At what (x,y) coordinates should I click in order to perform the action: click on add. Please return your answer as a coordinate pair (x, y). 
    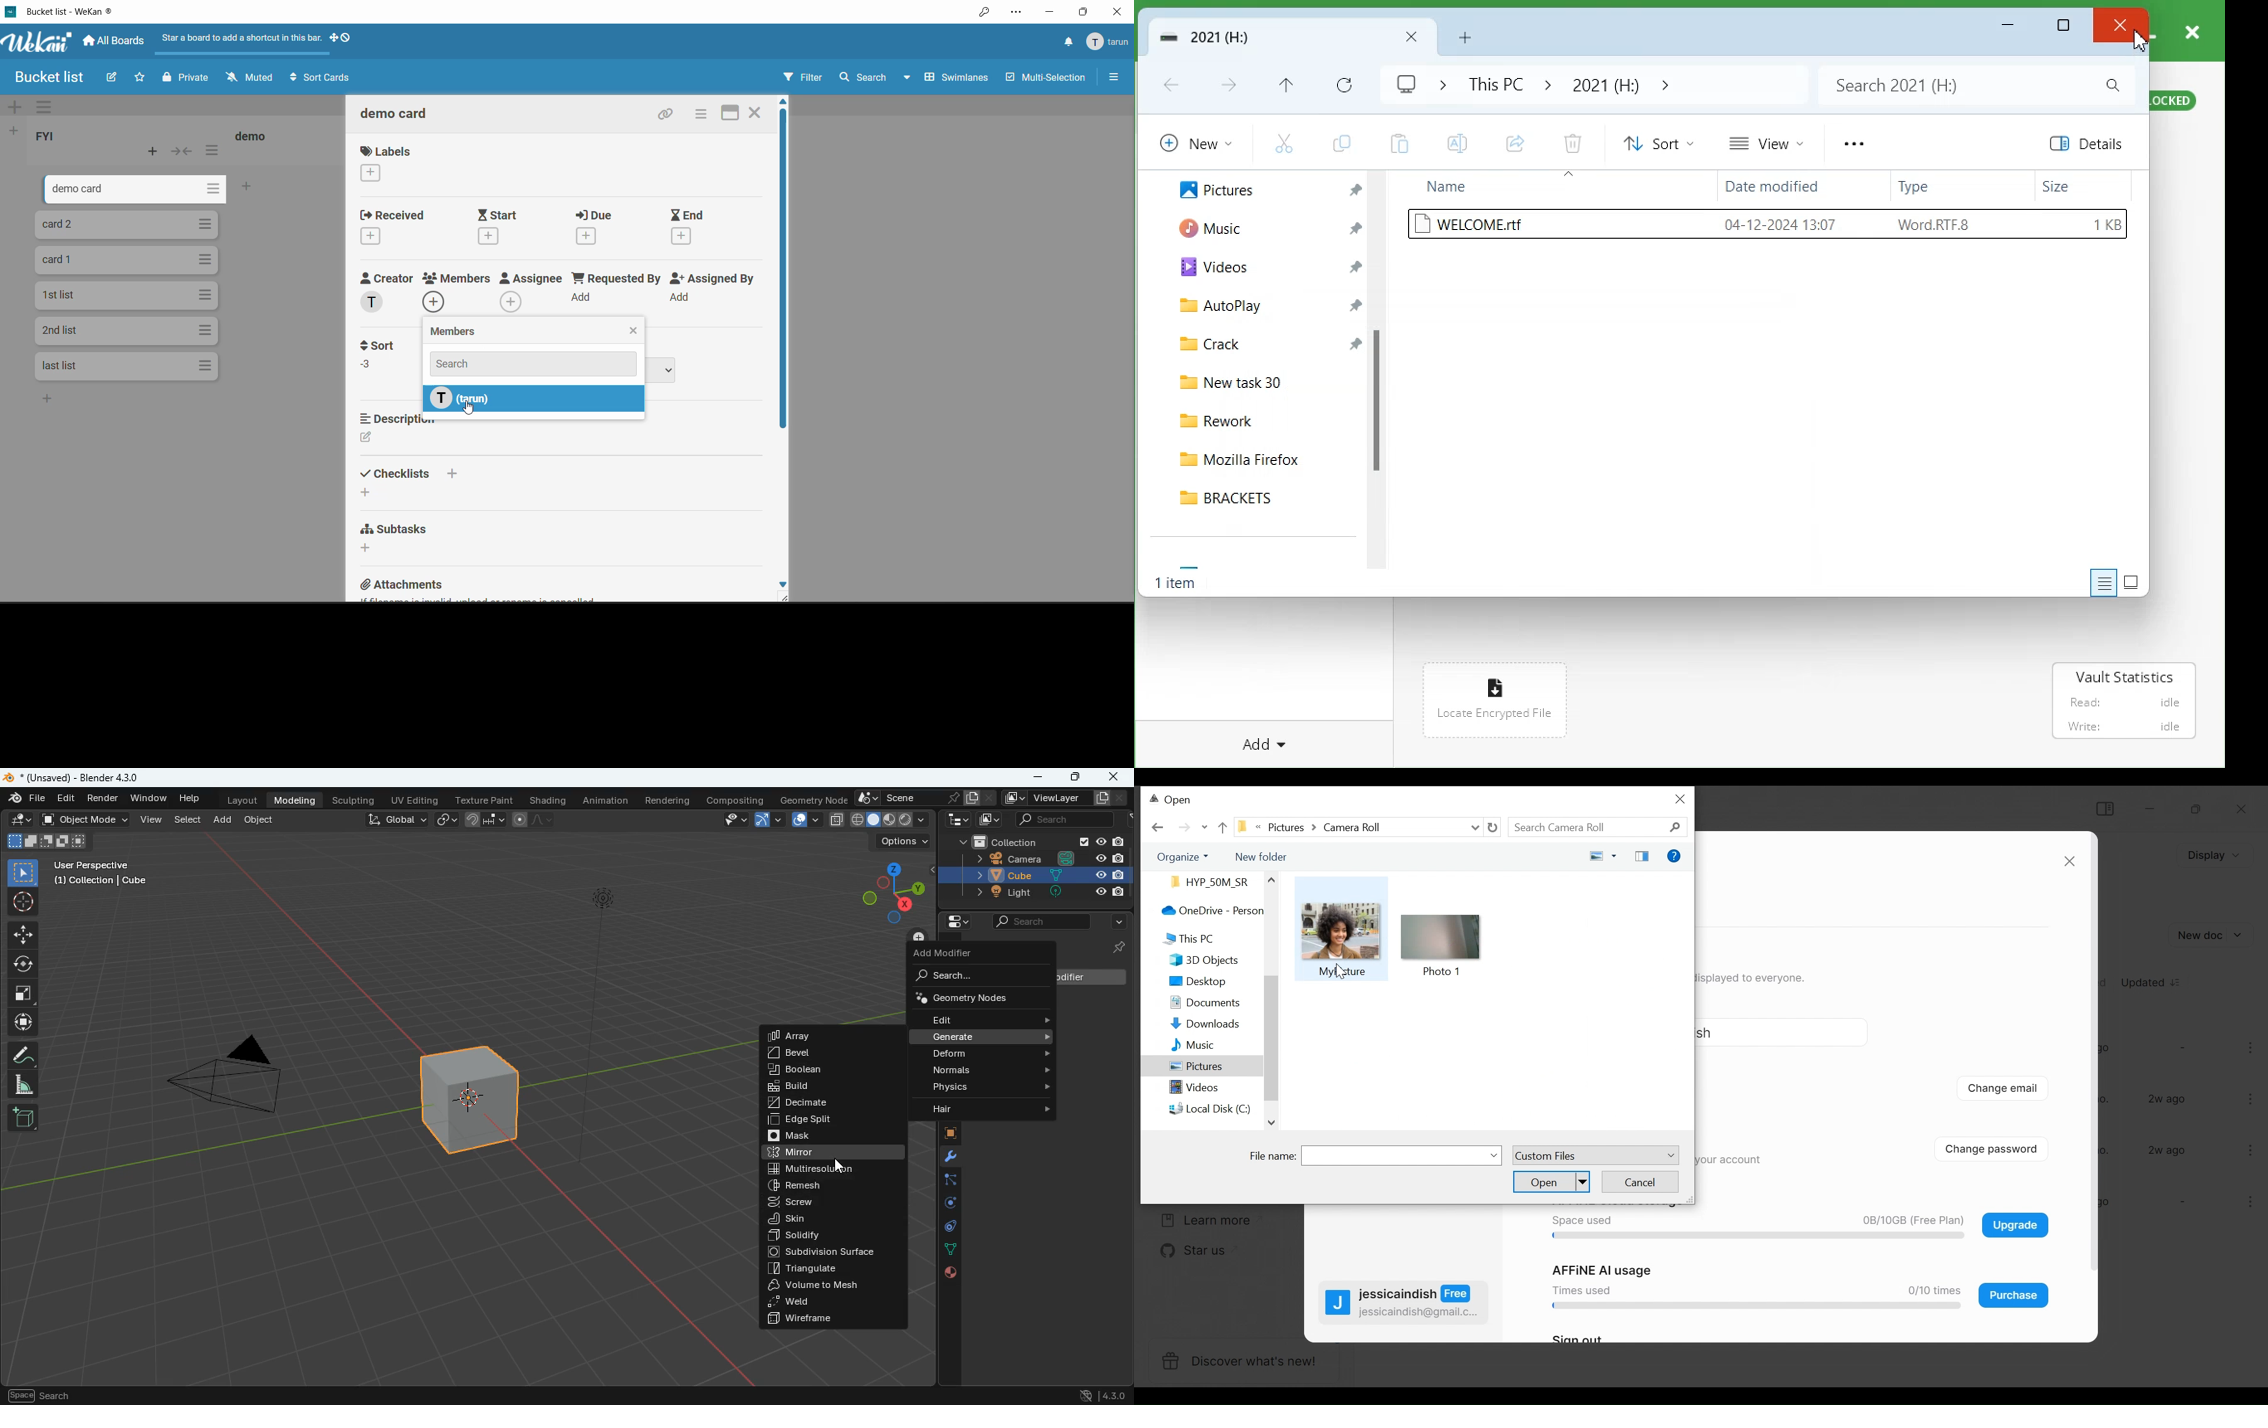
    Looking at the image, I should click on (582, 296).